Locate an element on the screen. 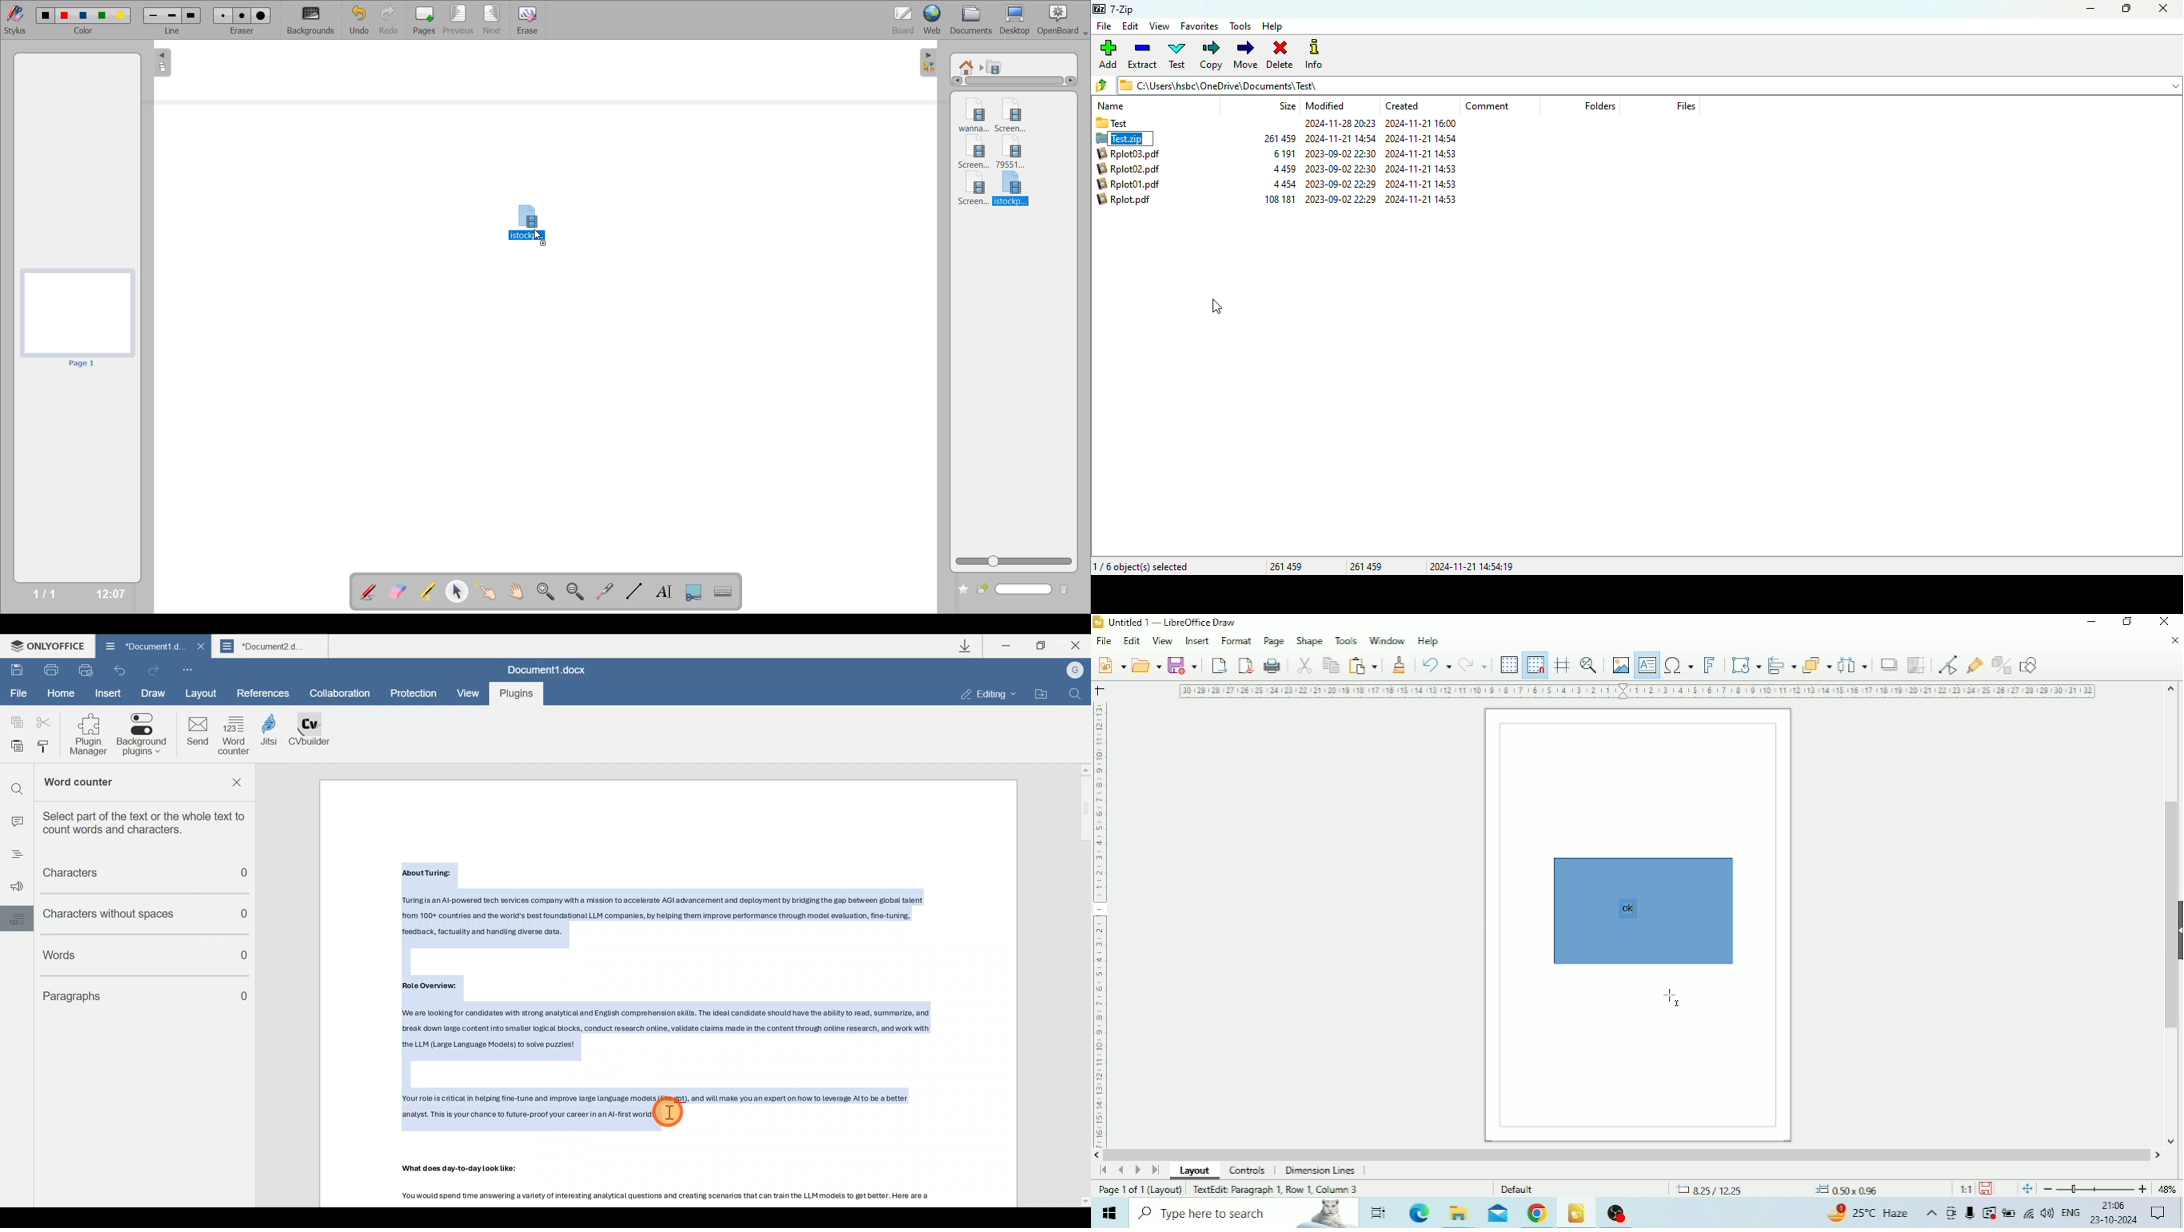  test is located at coordinates (1177, 55).